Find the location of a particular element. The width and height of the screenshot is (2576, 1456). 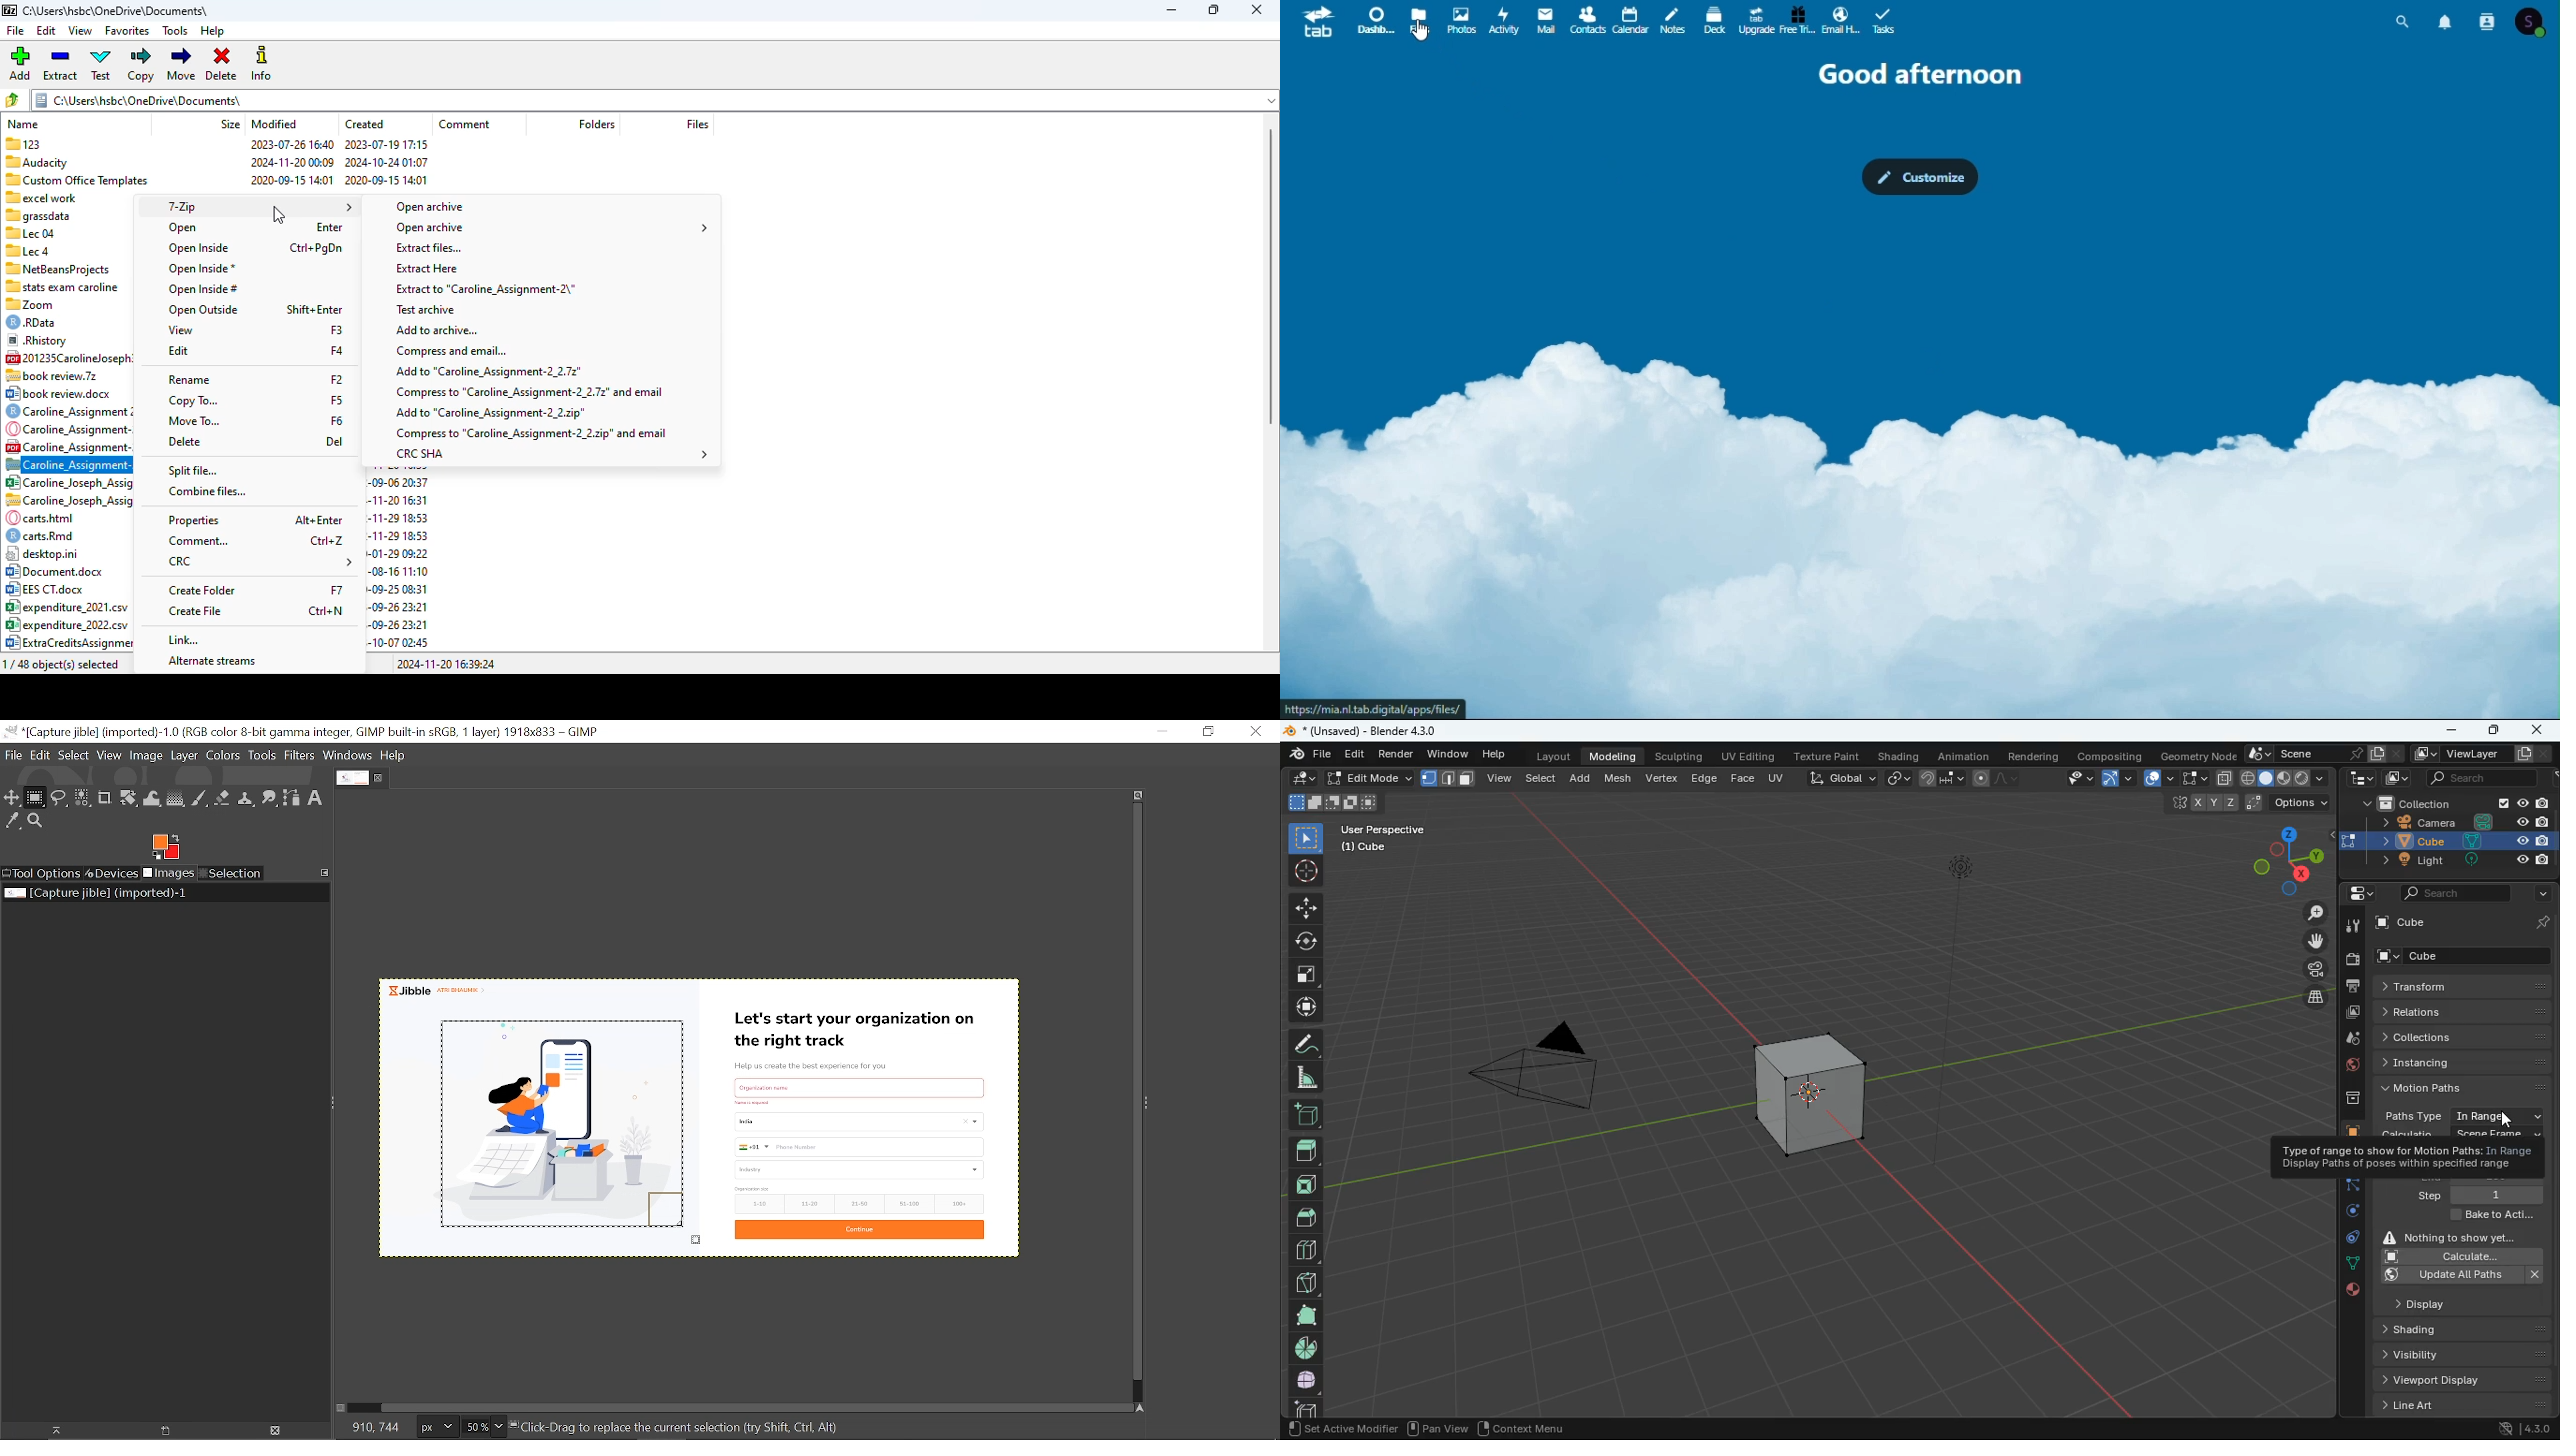

dots is located at coordinates (2350, 1265).